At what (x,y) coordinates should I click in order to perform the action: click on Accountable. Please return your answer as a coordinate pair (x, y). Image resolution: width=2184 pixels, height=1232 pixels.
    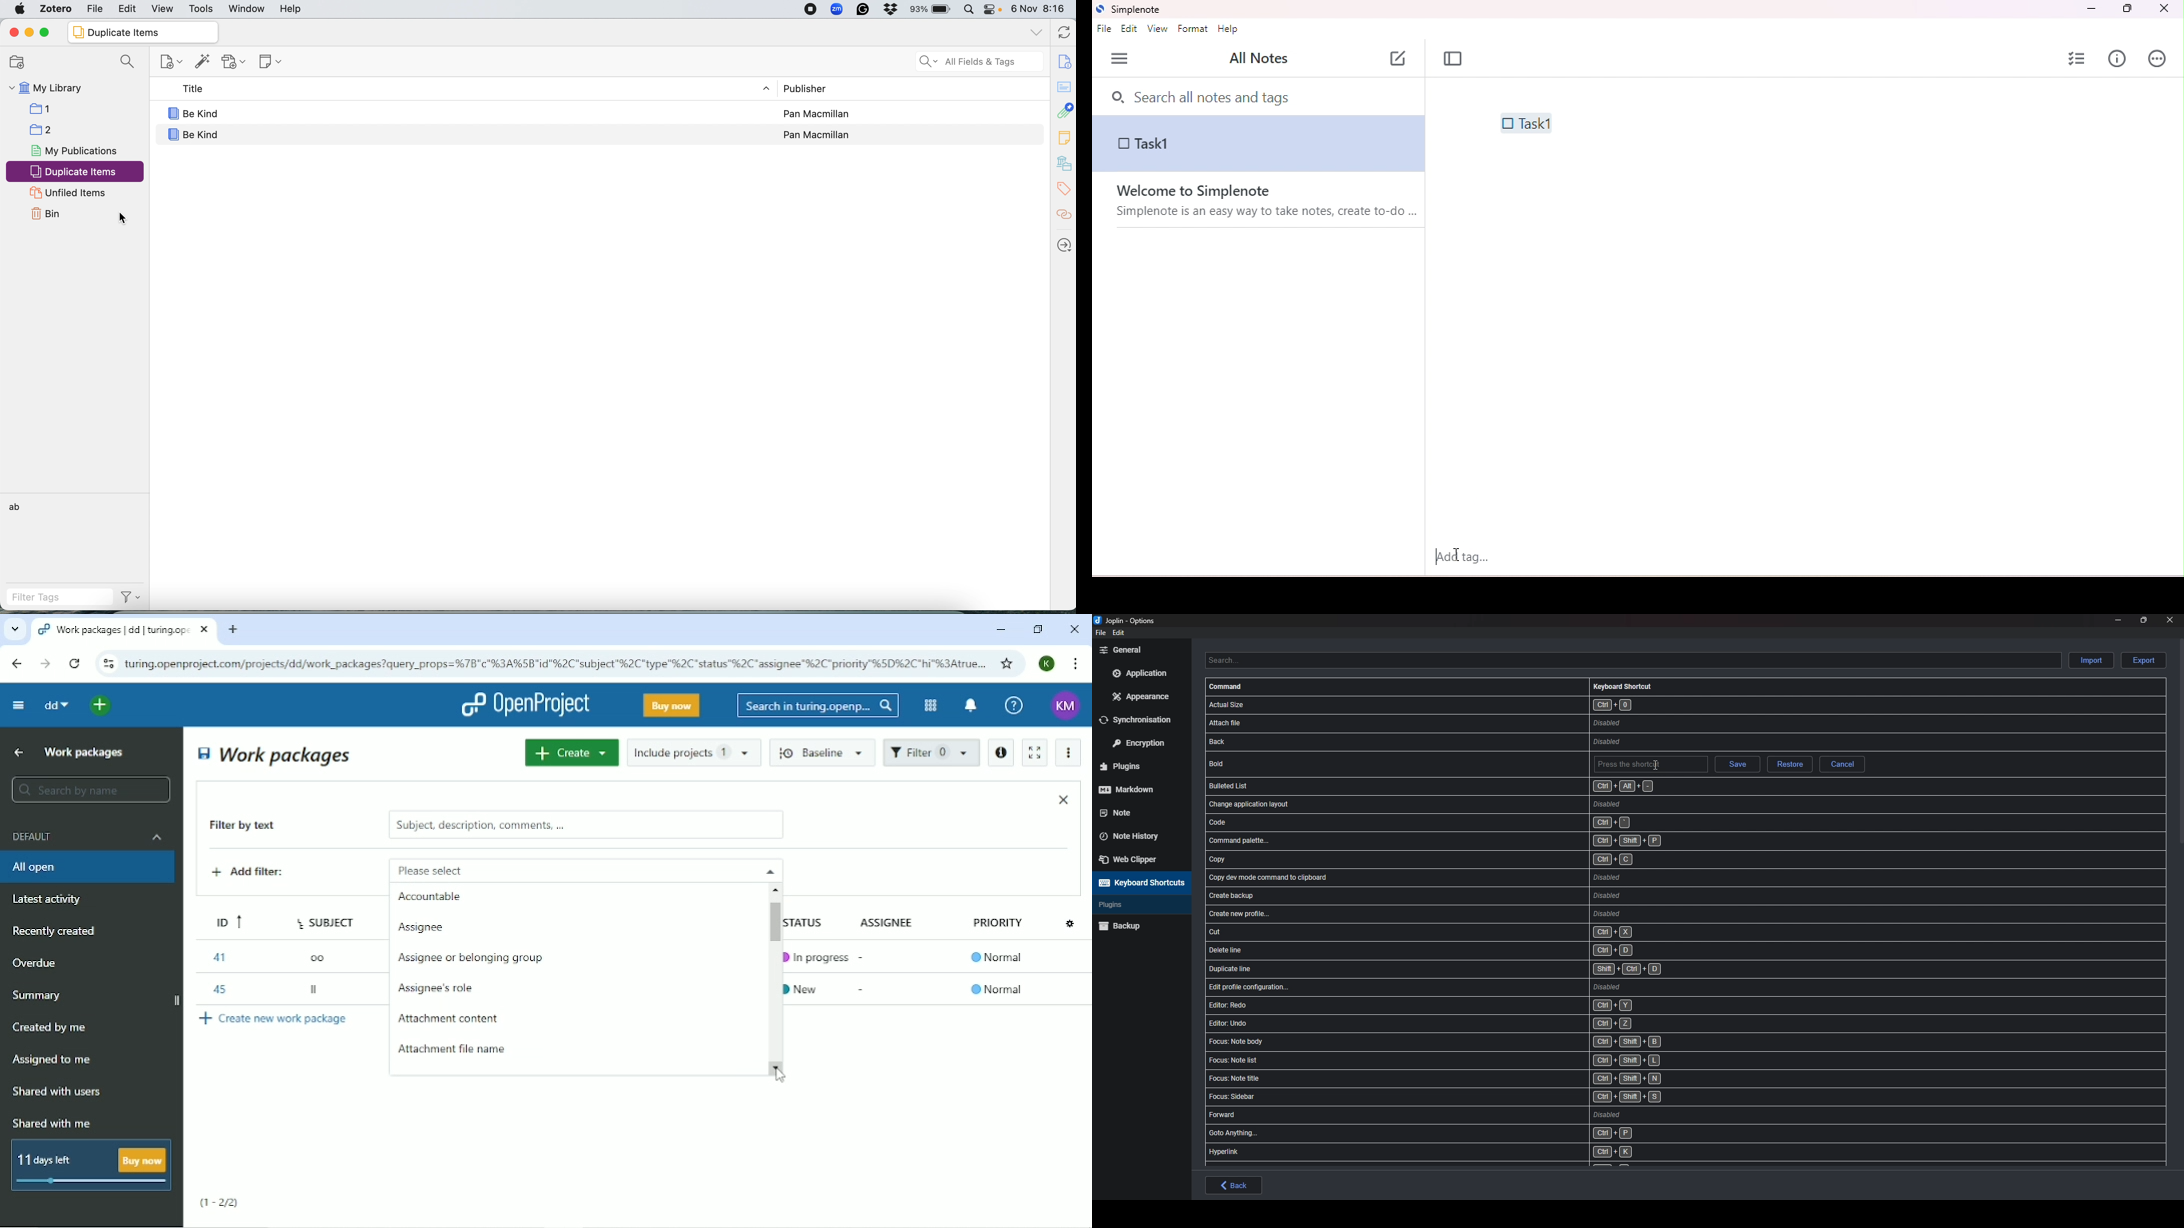
    Looking at the image, I should click on (430, 897).